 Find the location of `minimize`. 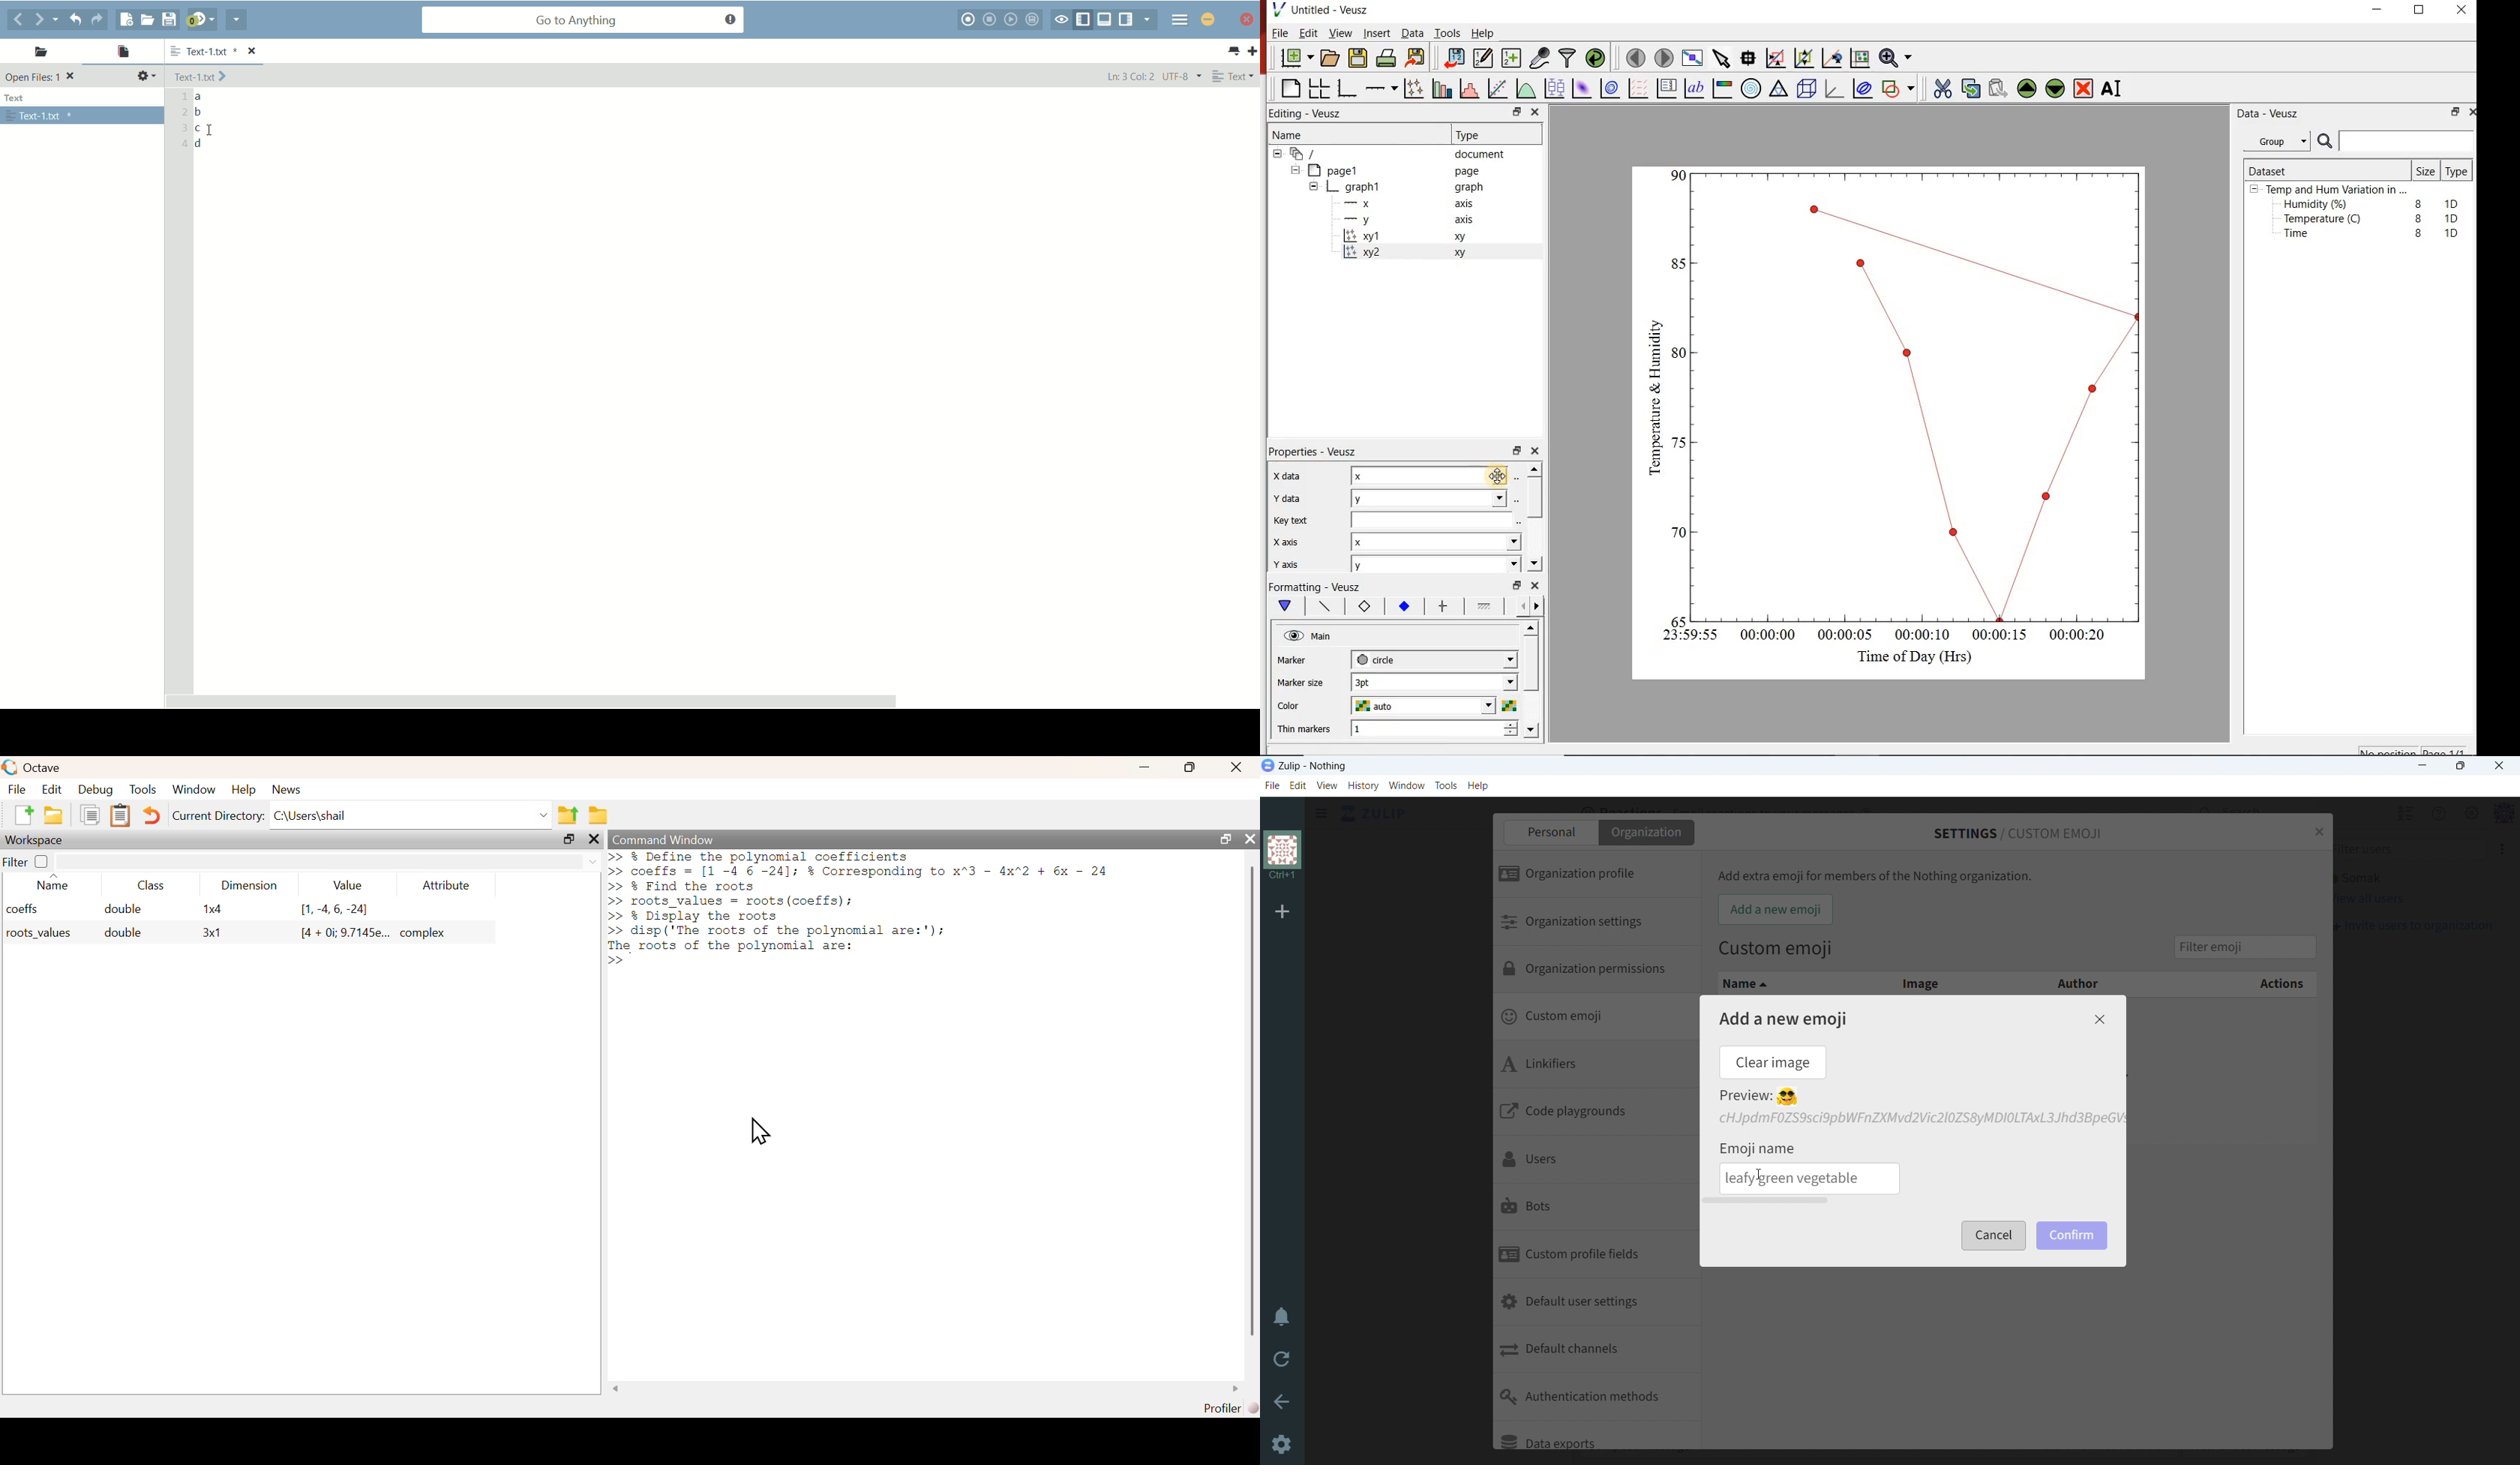

minimize is located at coordinates (1145, 767).